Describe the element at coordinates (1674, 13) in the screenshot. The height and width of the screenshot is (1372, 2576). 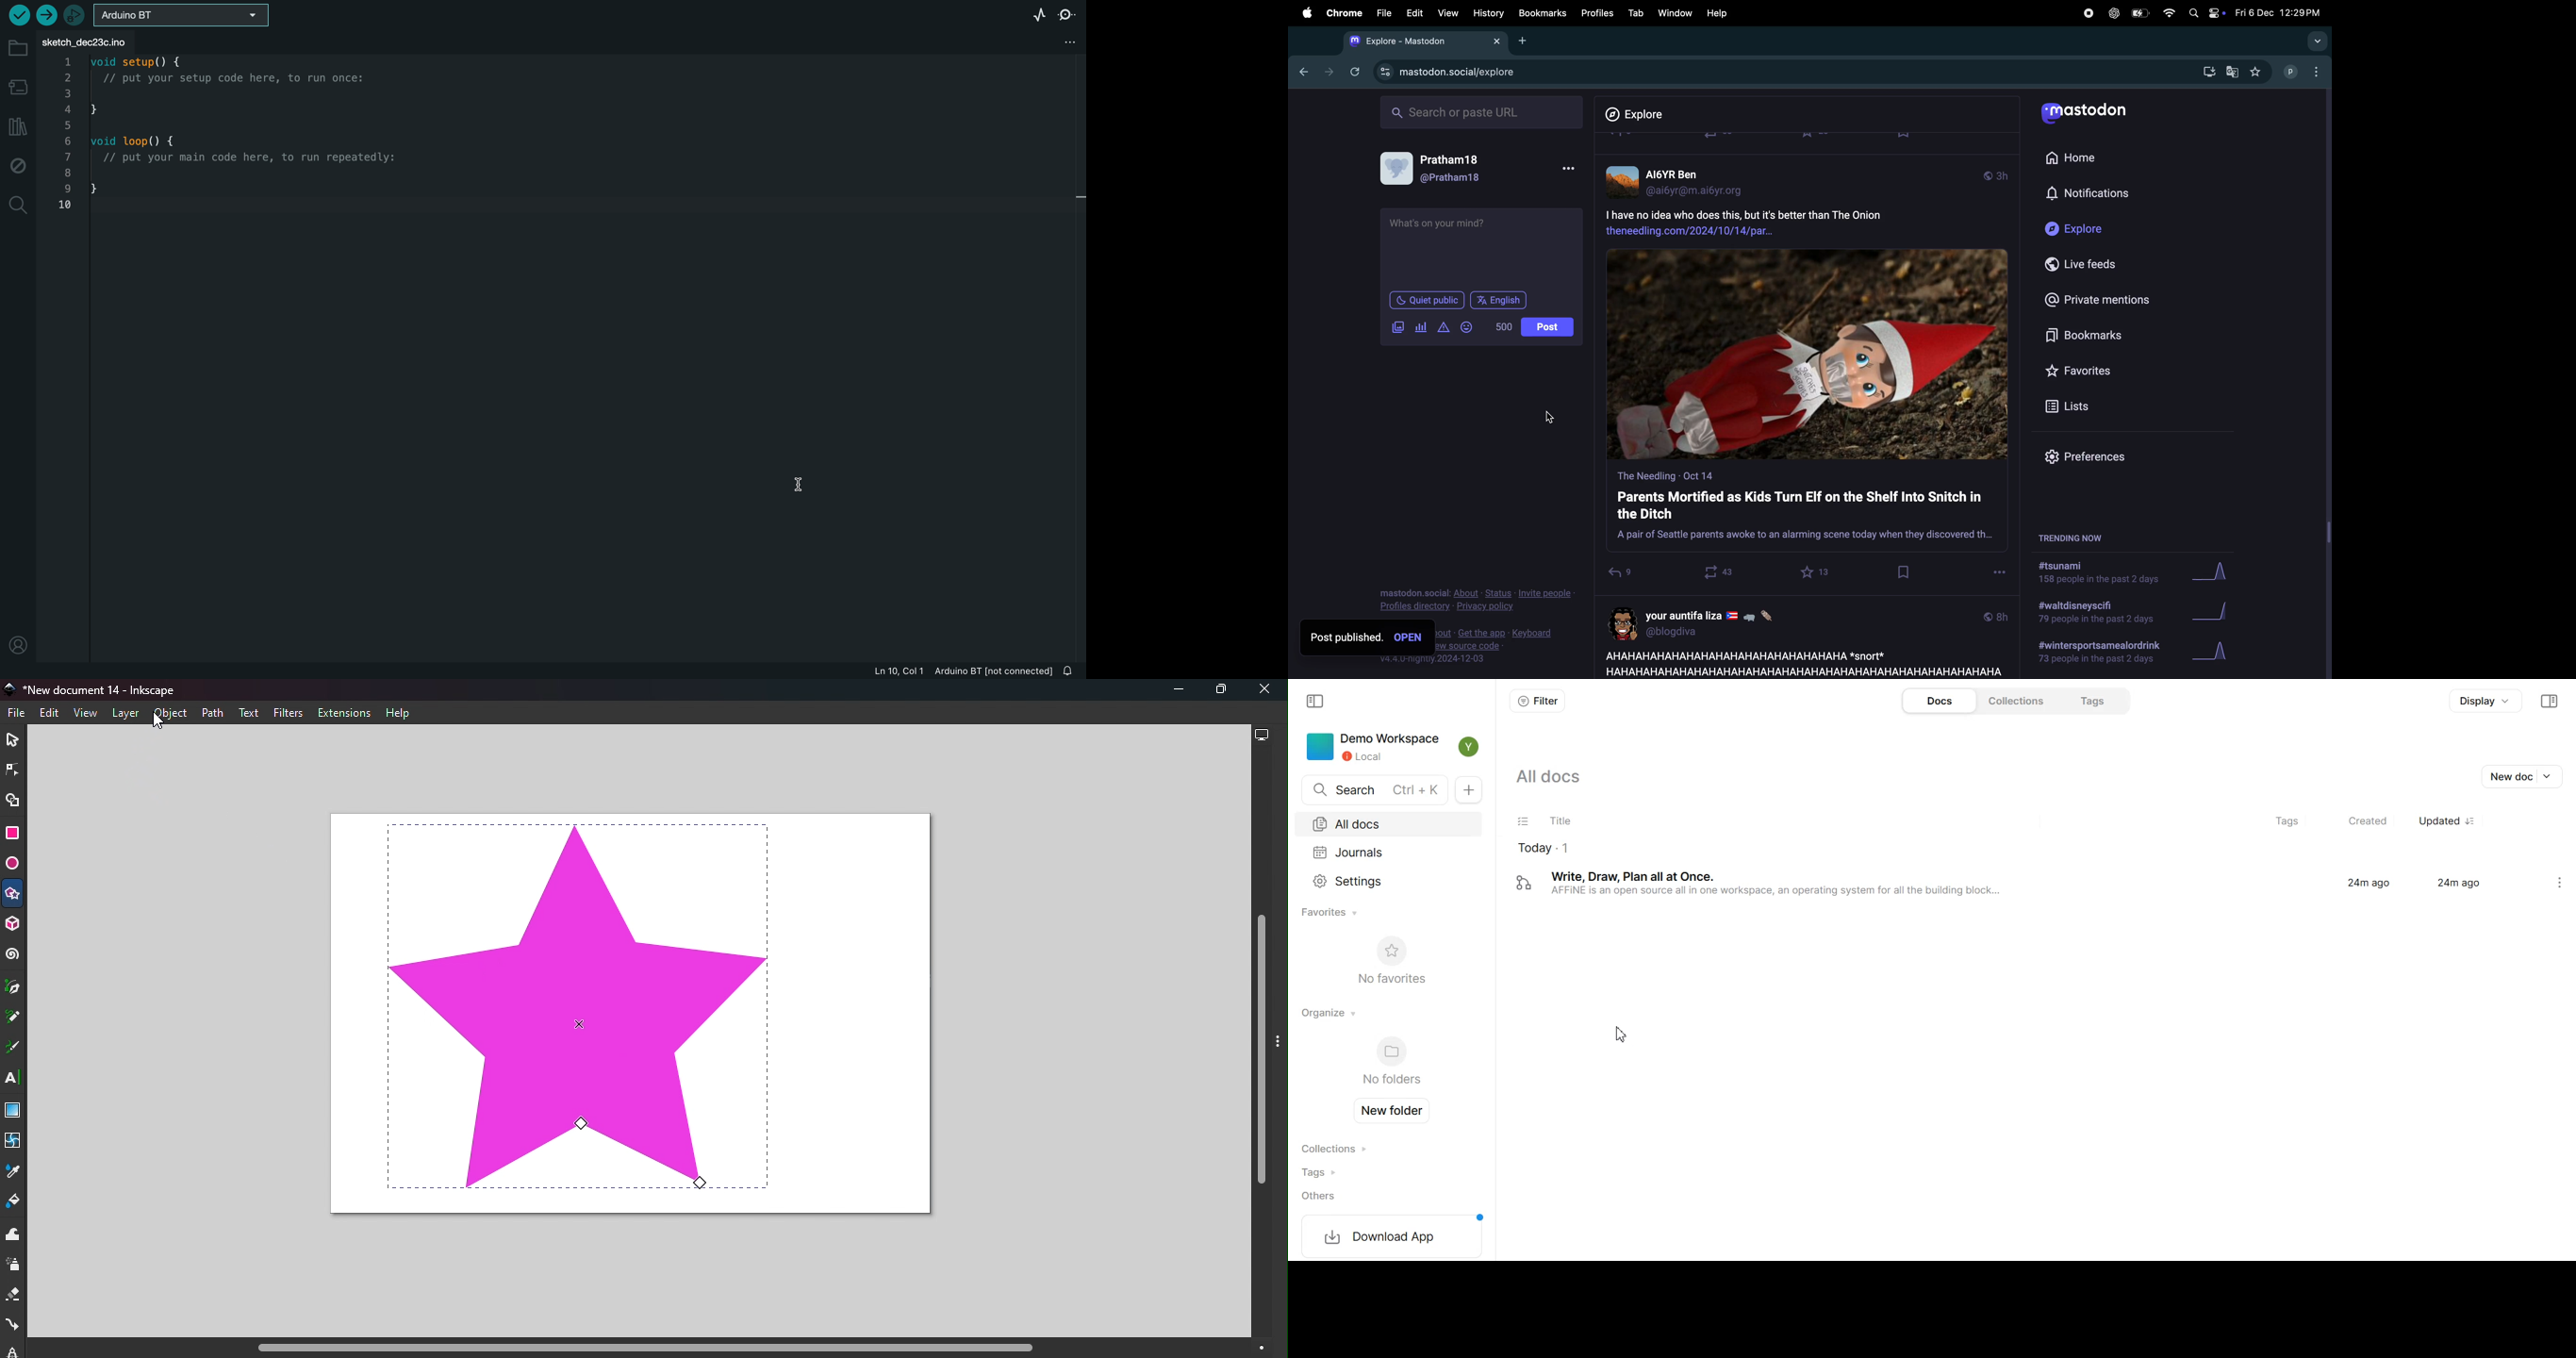
I see `Window` at that location.